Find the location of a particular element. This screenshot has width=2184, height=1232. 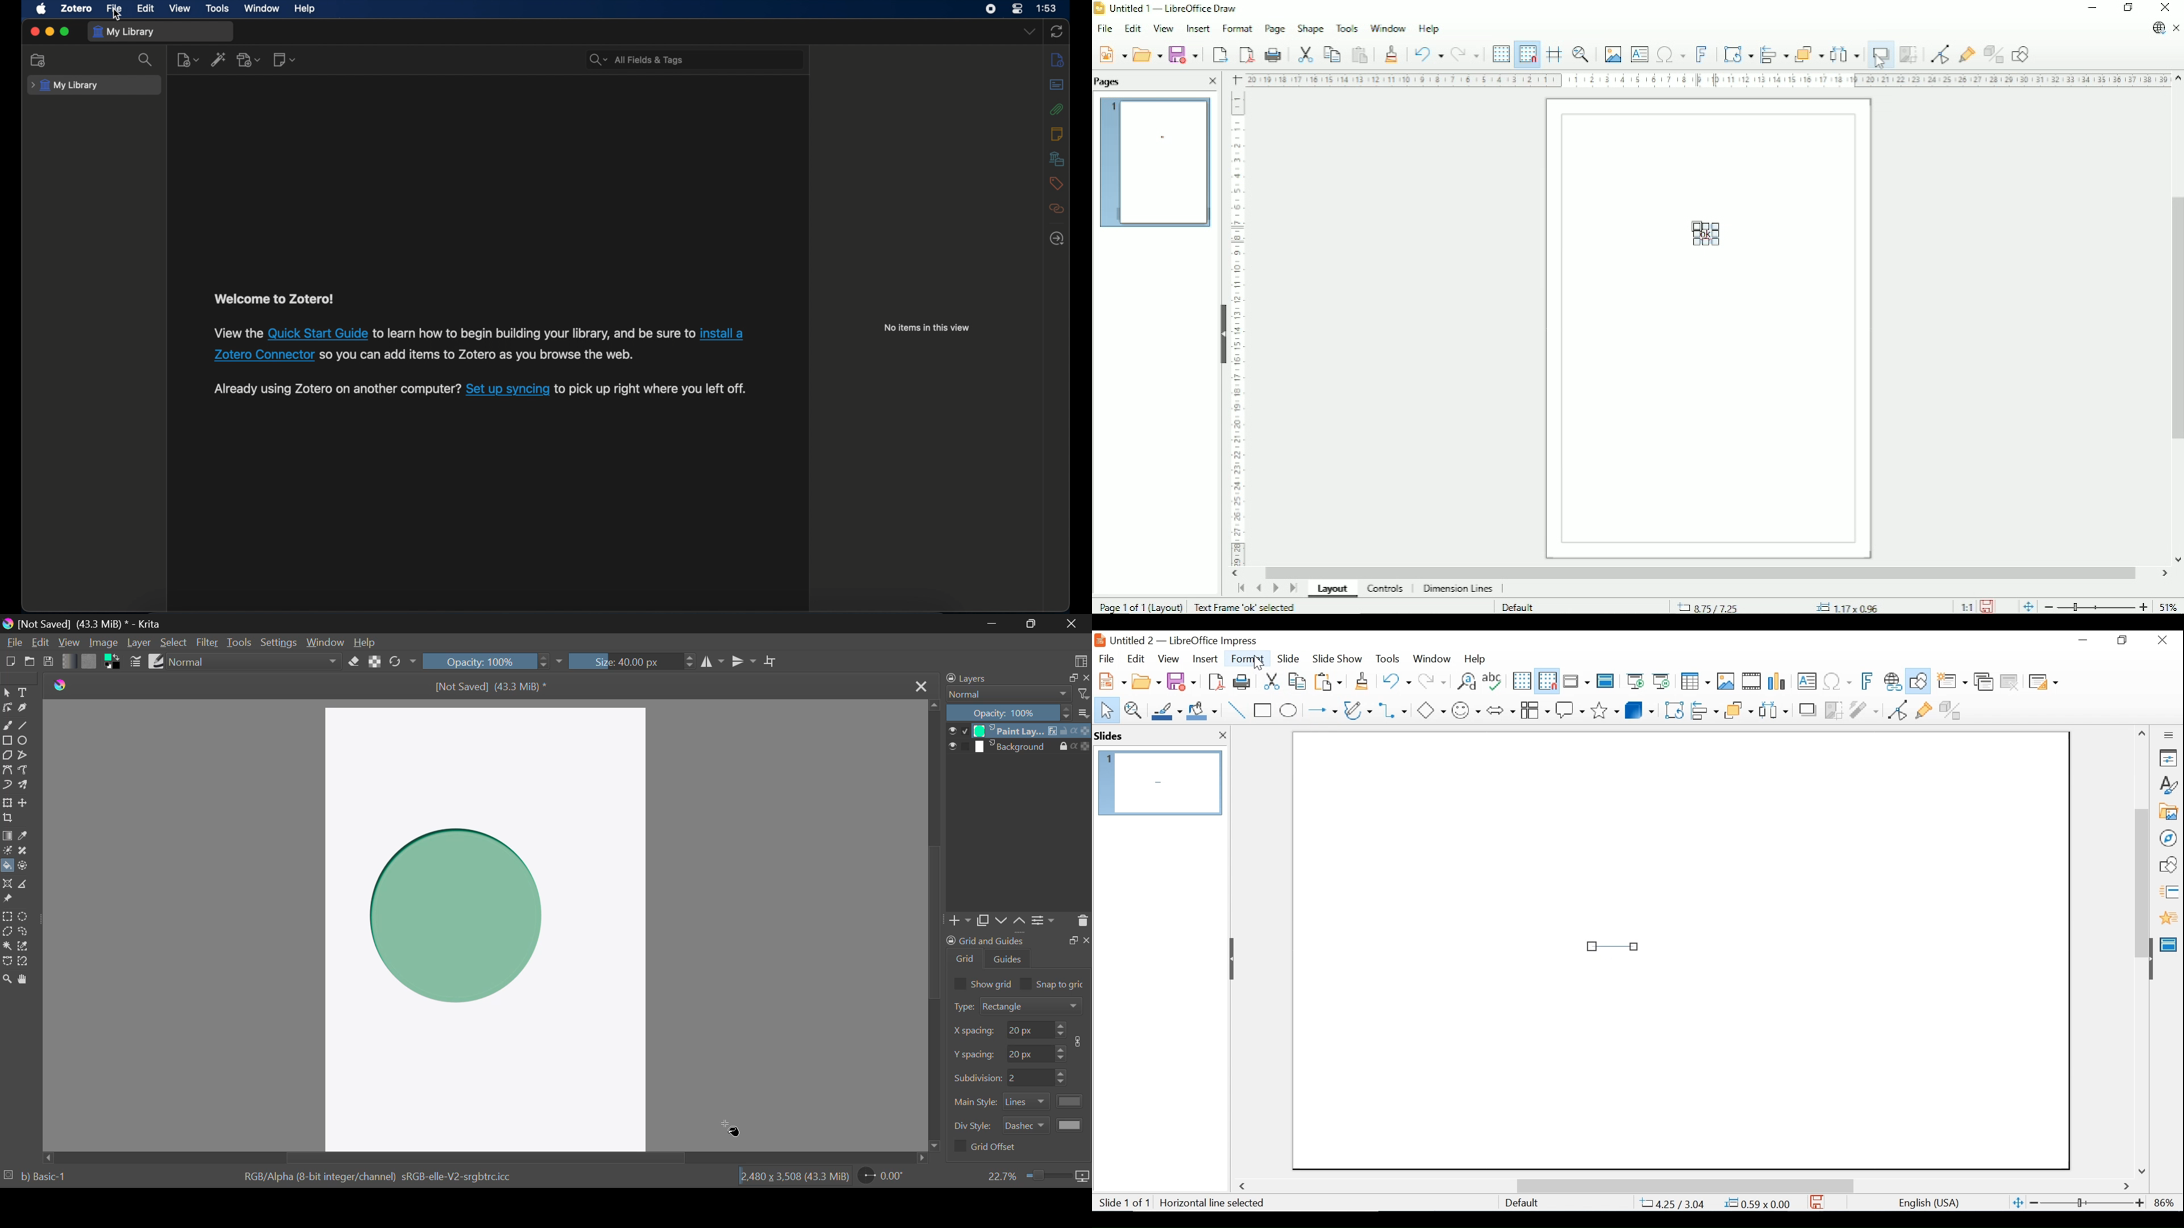

my library is located at coordinates (125, 32).